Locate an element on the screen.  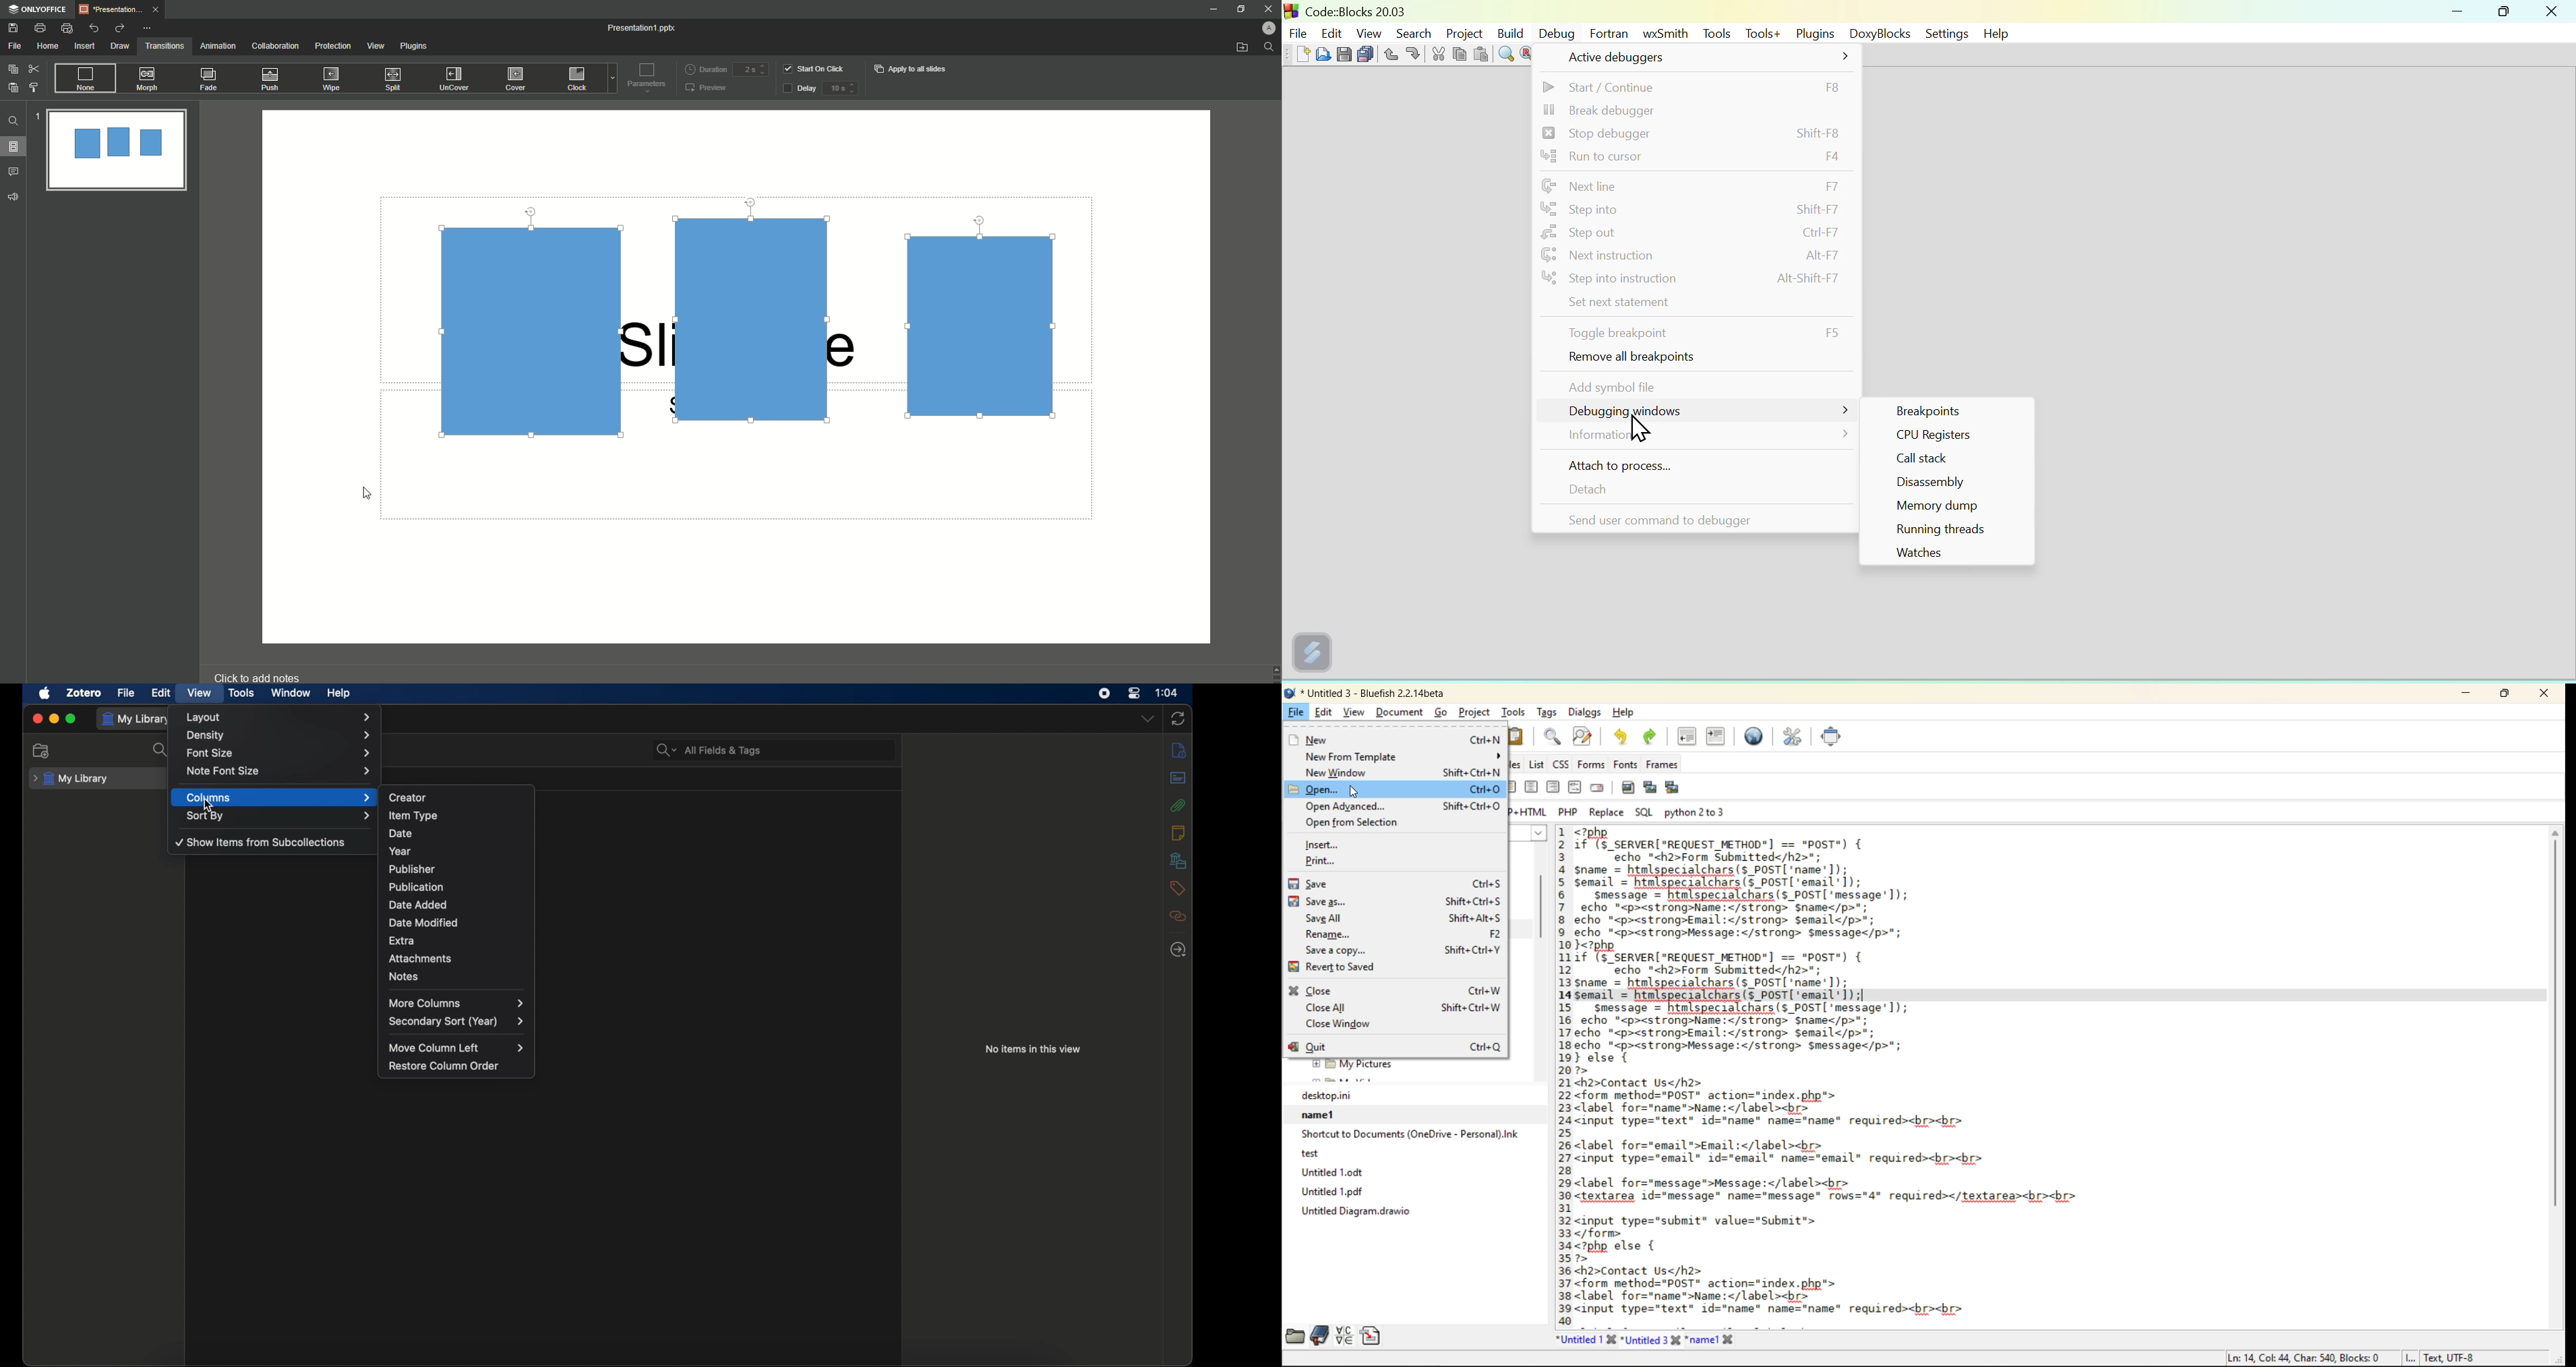
publisher is located at coordinates (411, 869).